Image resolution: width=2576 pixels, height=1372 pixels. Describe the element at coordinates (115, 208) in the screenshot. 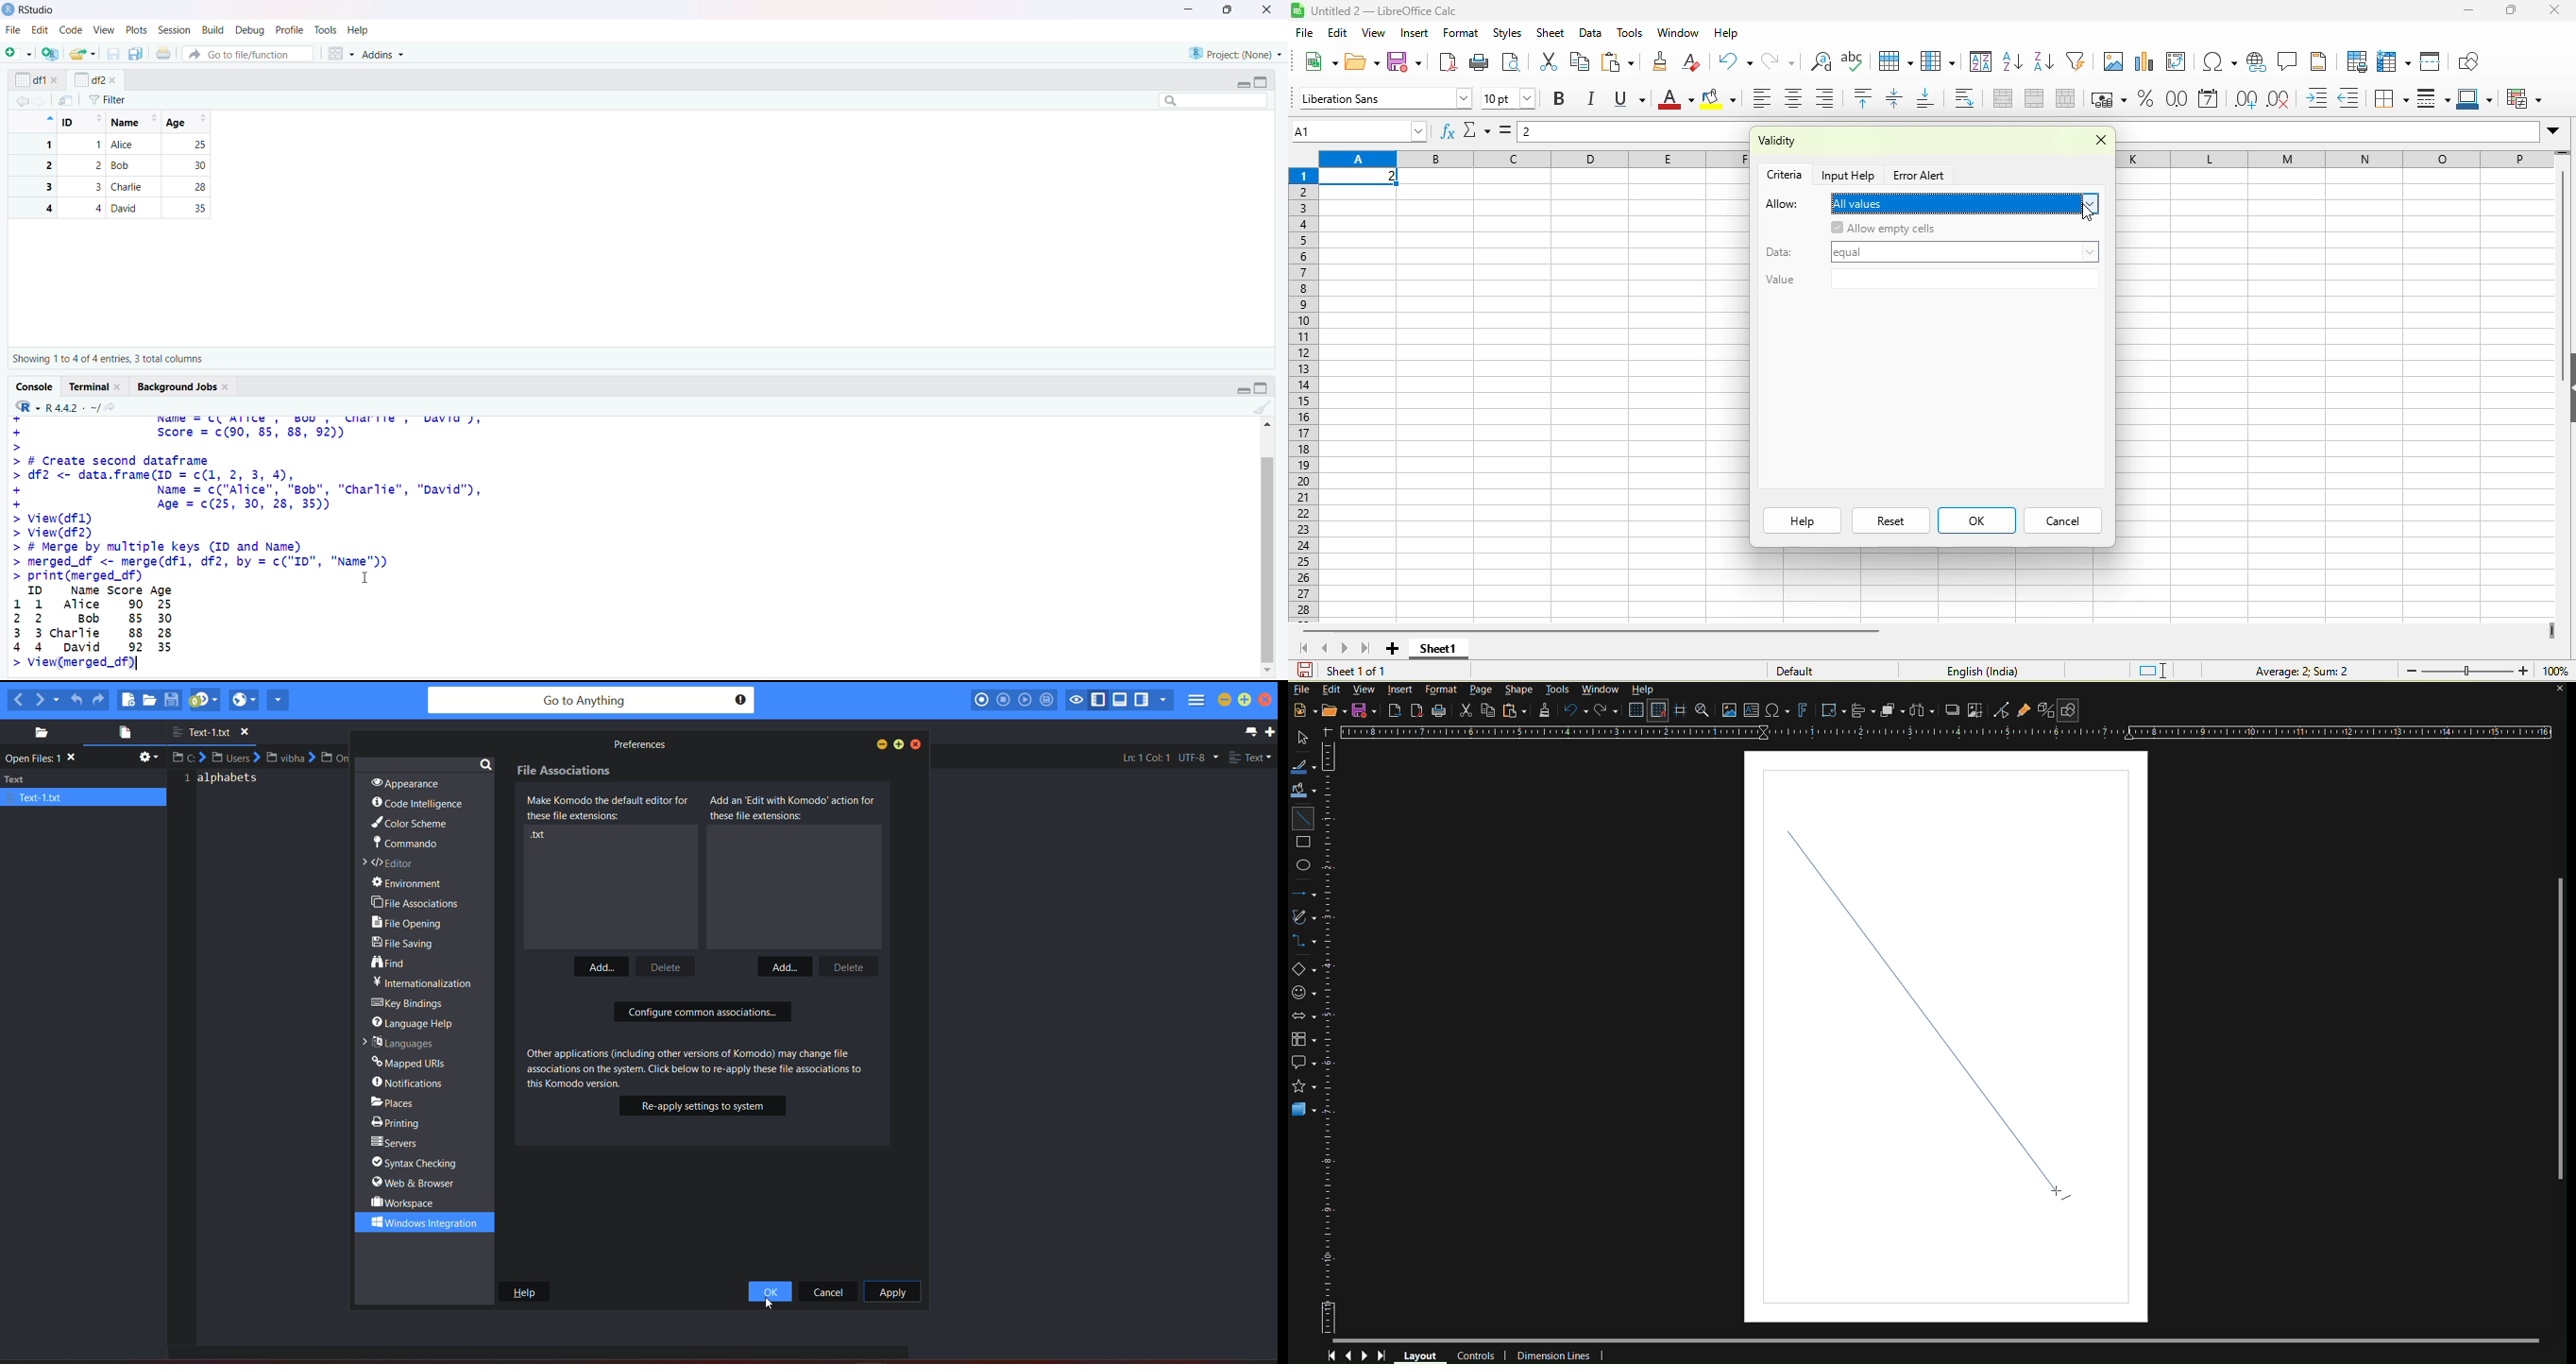

I see `4 4 David 35` at that location.